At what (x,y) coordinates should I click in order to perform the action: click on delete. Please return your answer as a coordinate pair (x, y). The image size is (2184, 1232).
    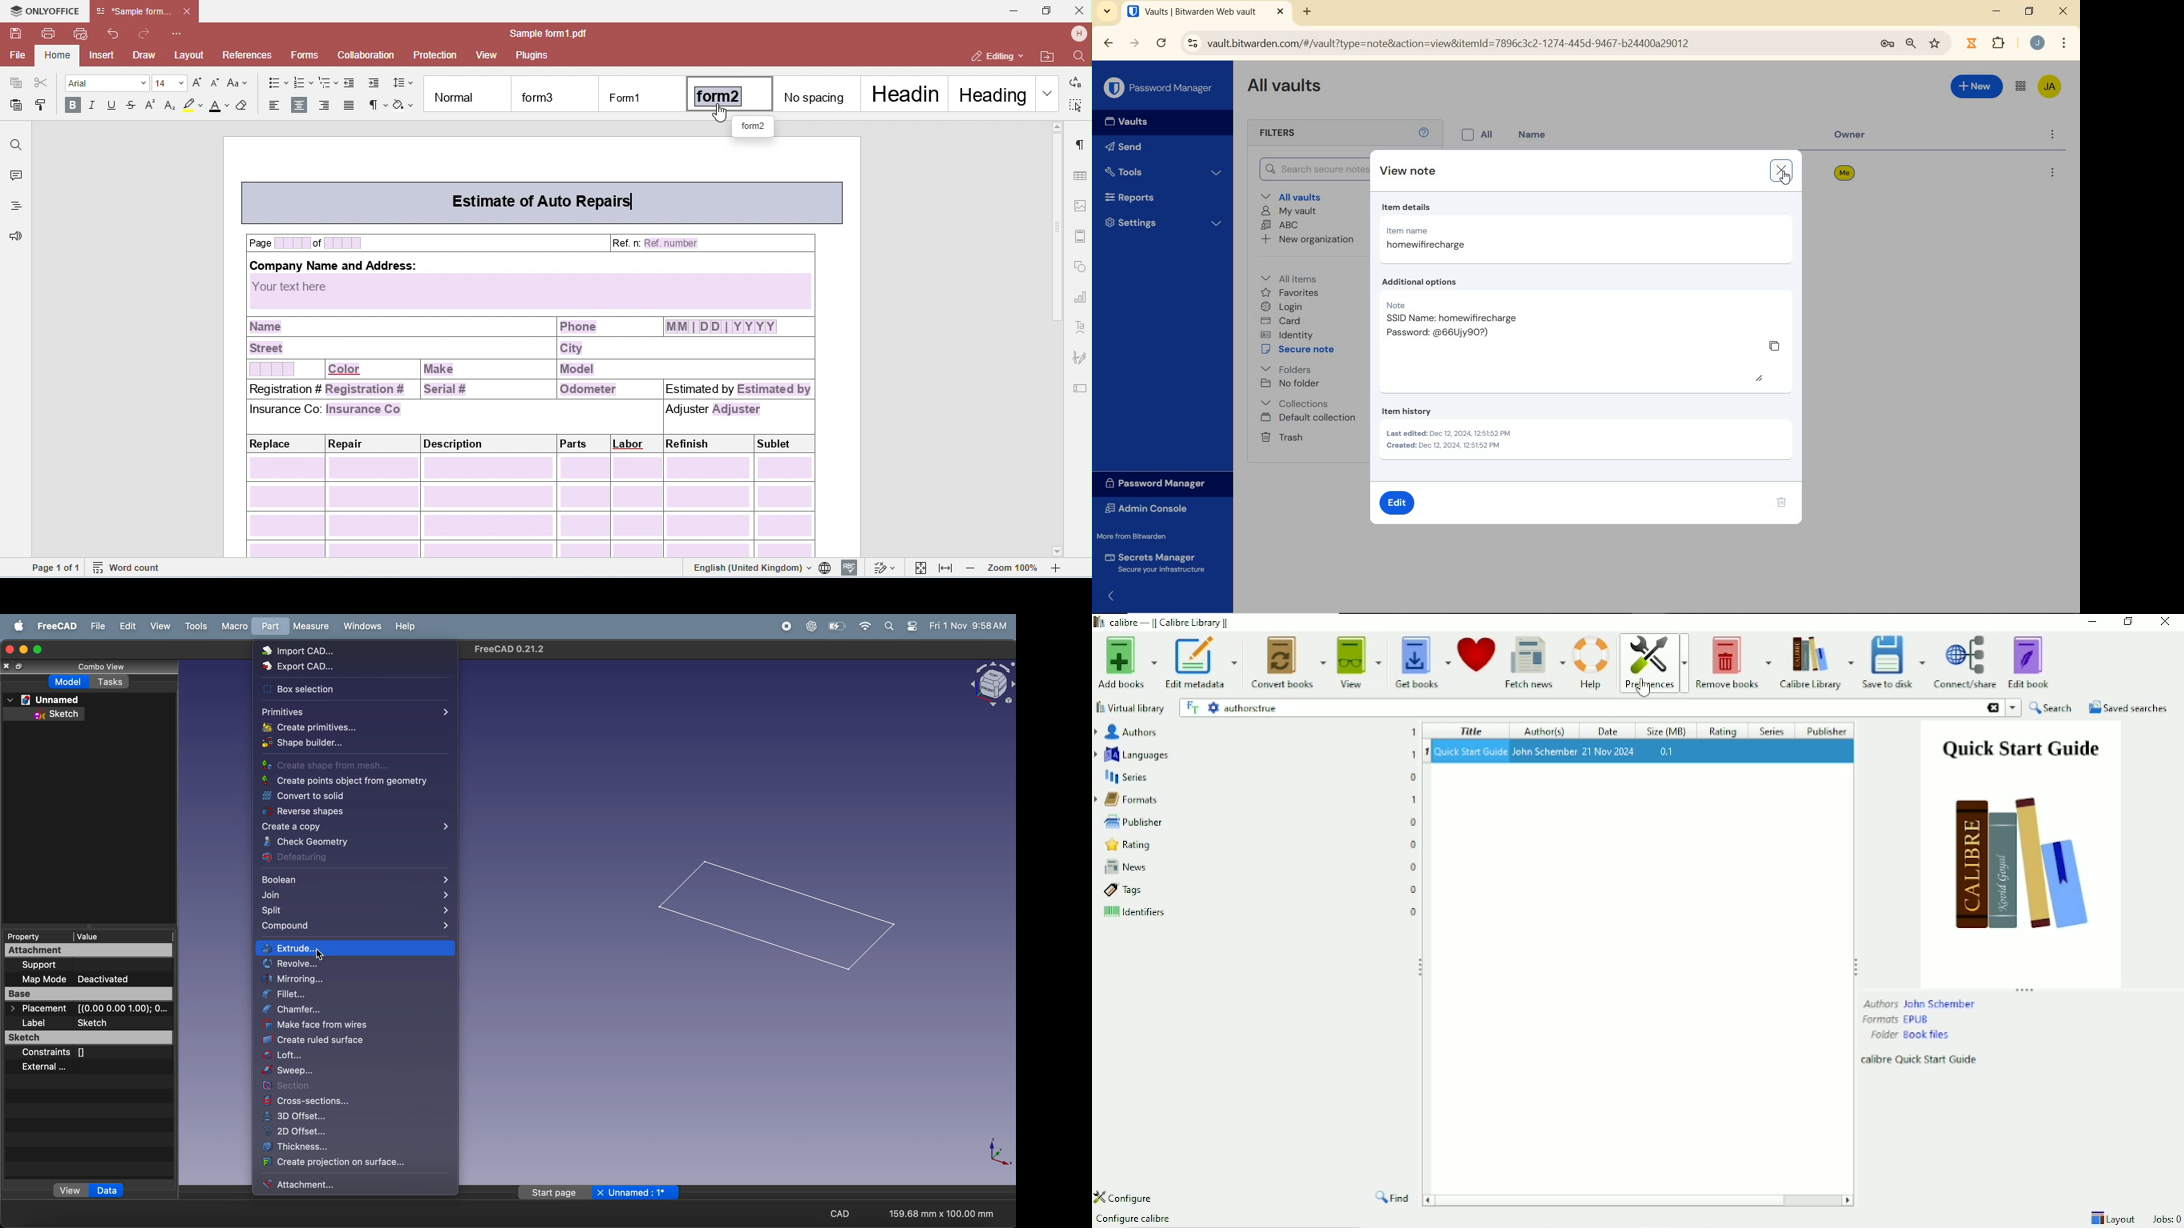
    Looking at the image, I should click on (1782, 504).